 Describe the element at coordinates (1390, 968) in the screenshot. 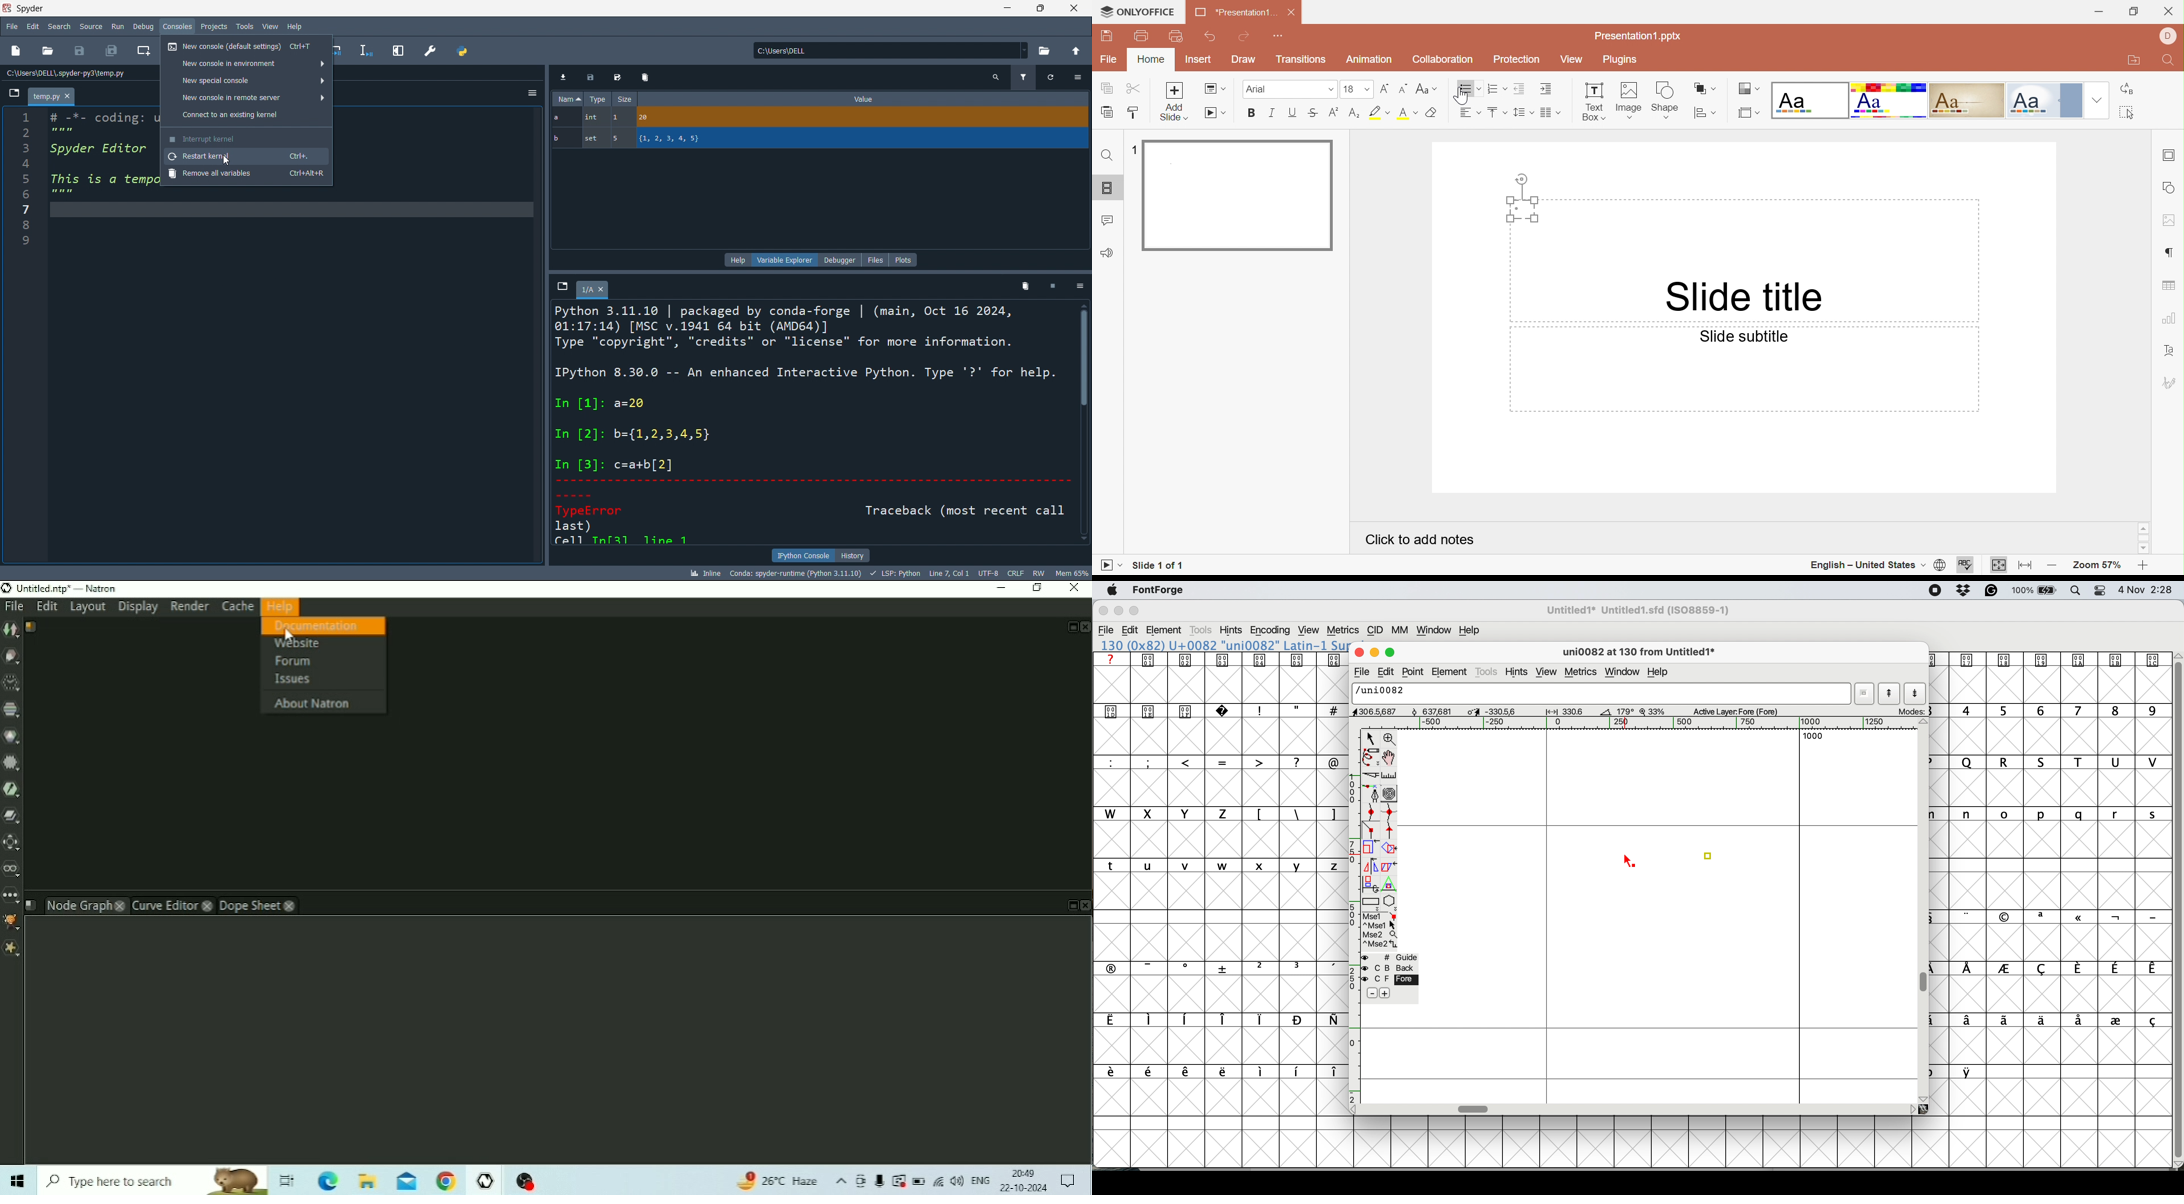

I see `back` at that location.